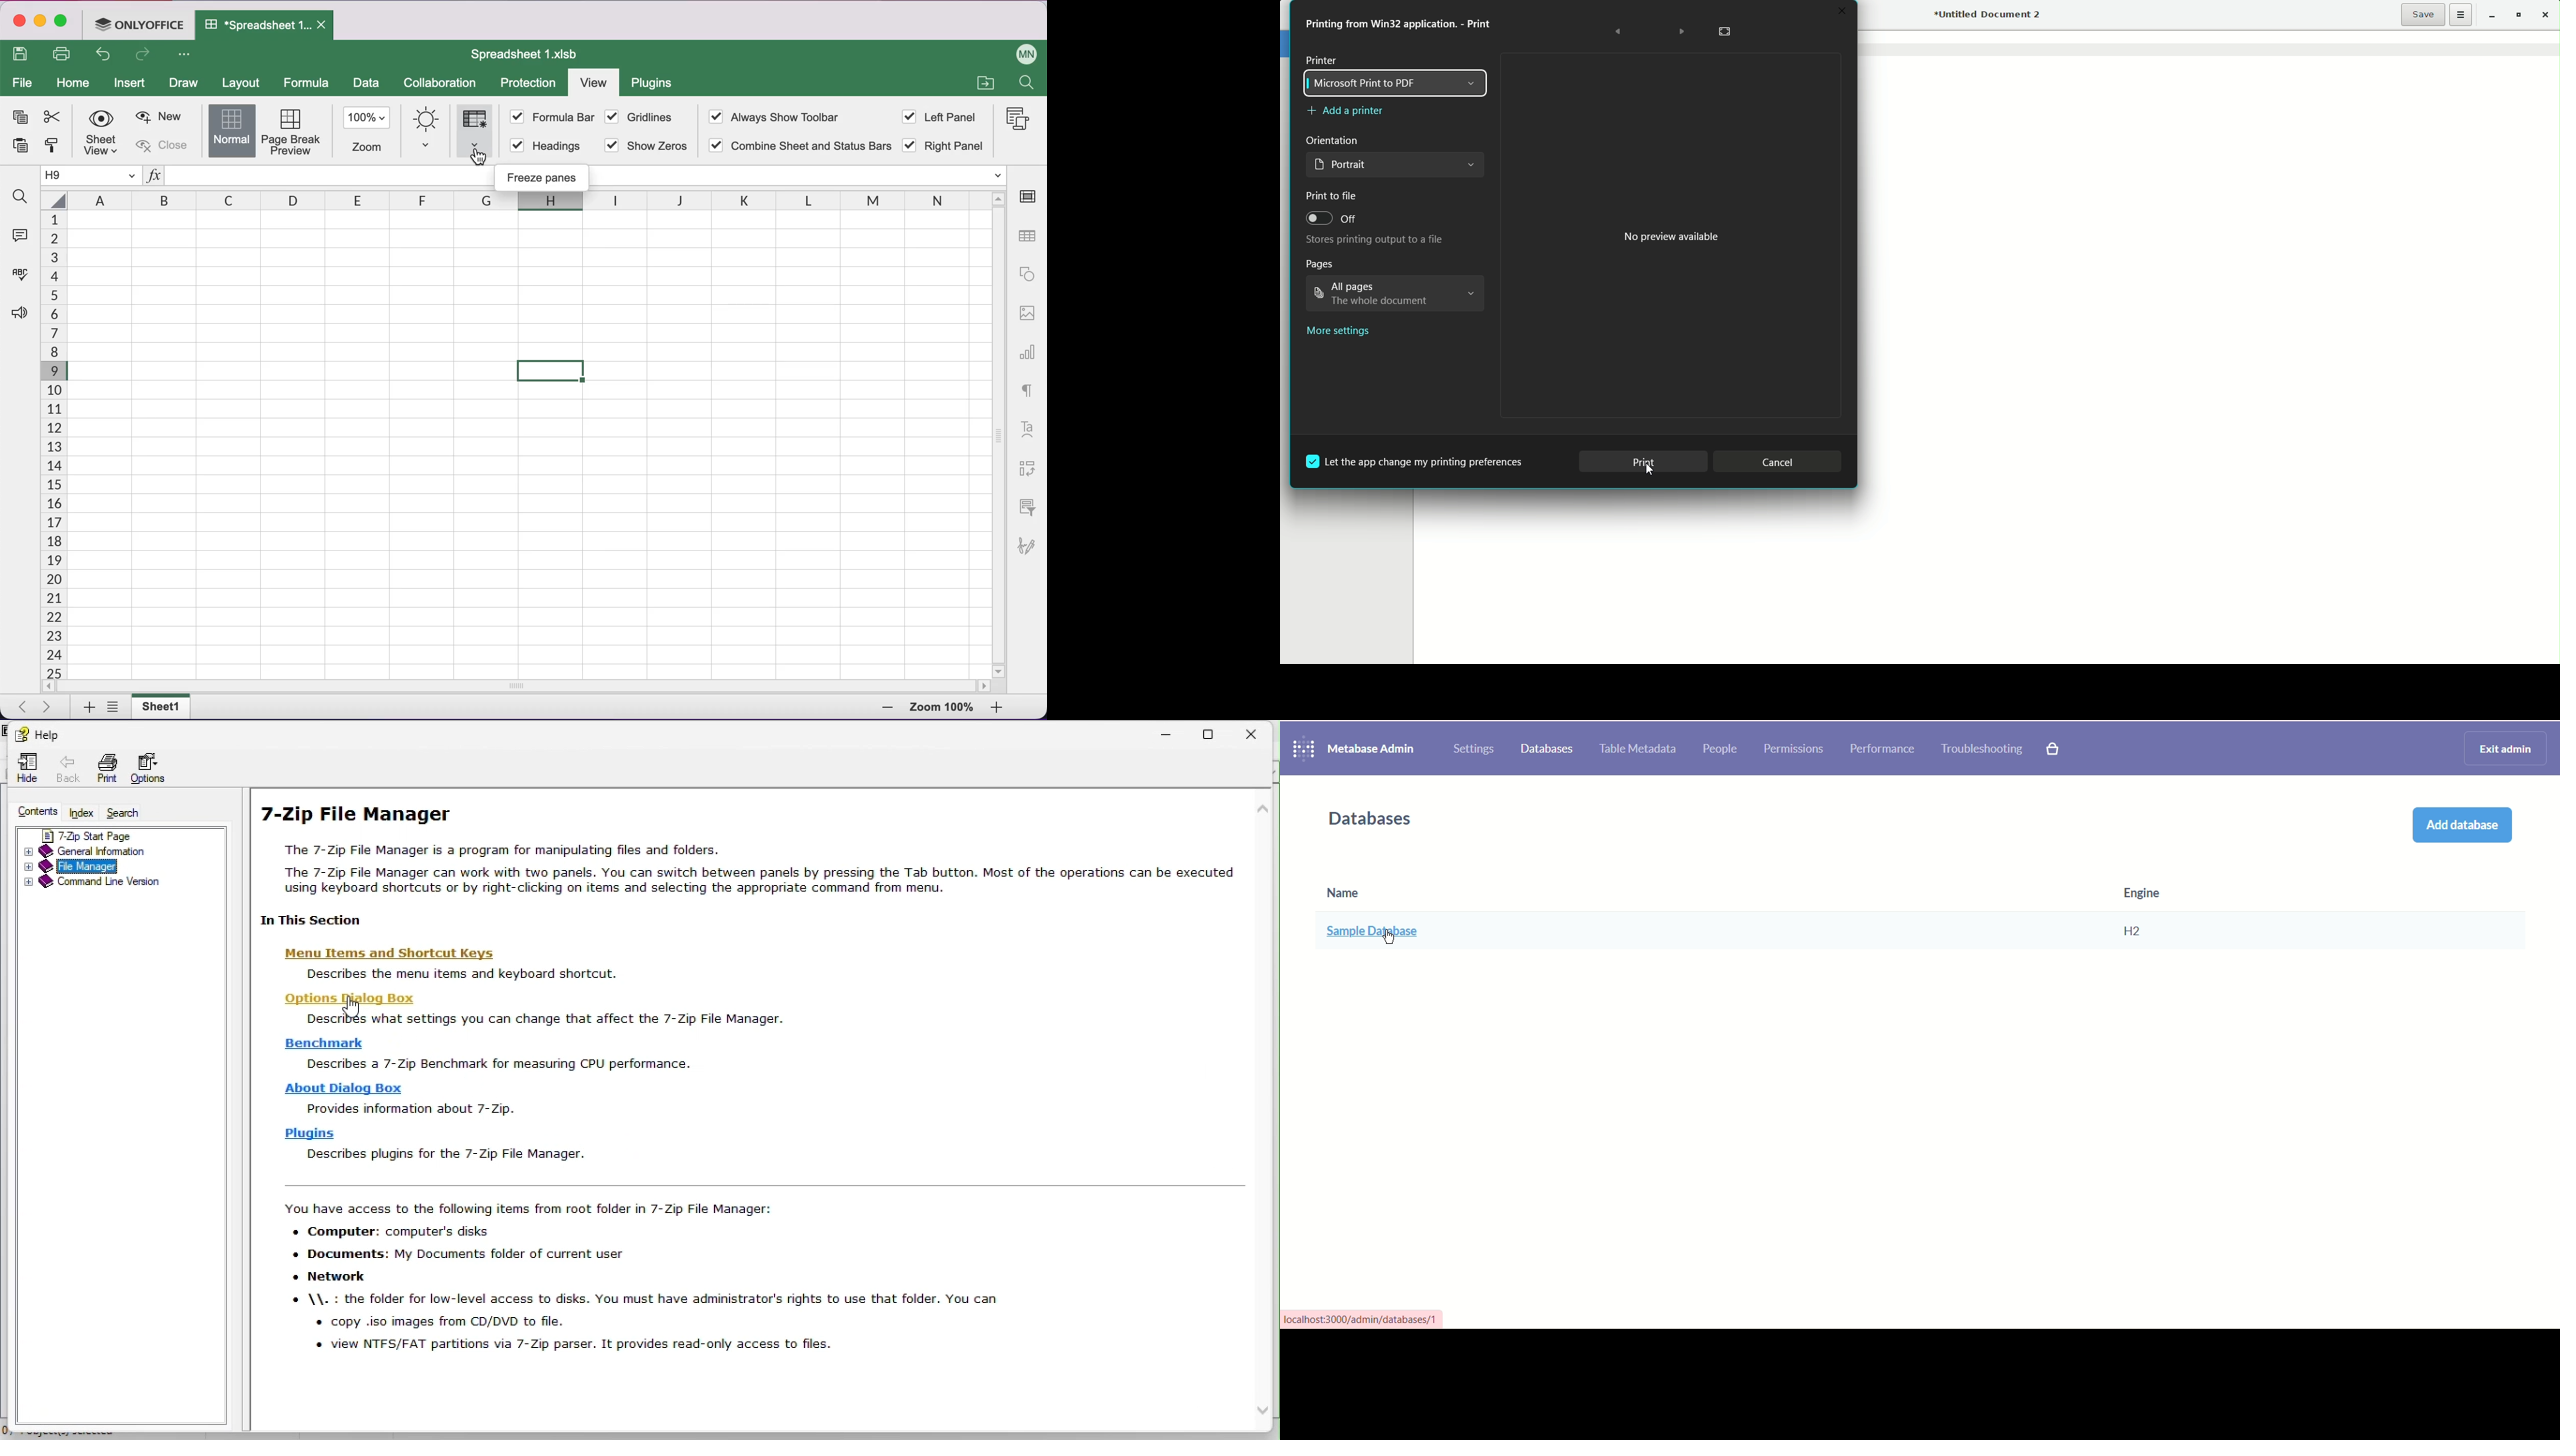 The width and height of the screenshot is (2576, 1456). What do you see at coordinates (1547, 750) in the screenshot?
I see `databases` at bounding box center [1547, 750].